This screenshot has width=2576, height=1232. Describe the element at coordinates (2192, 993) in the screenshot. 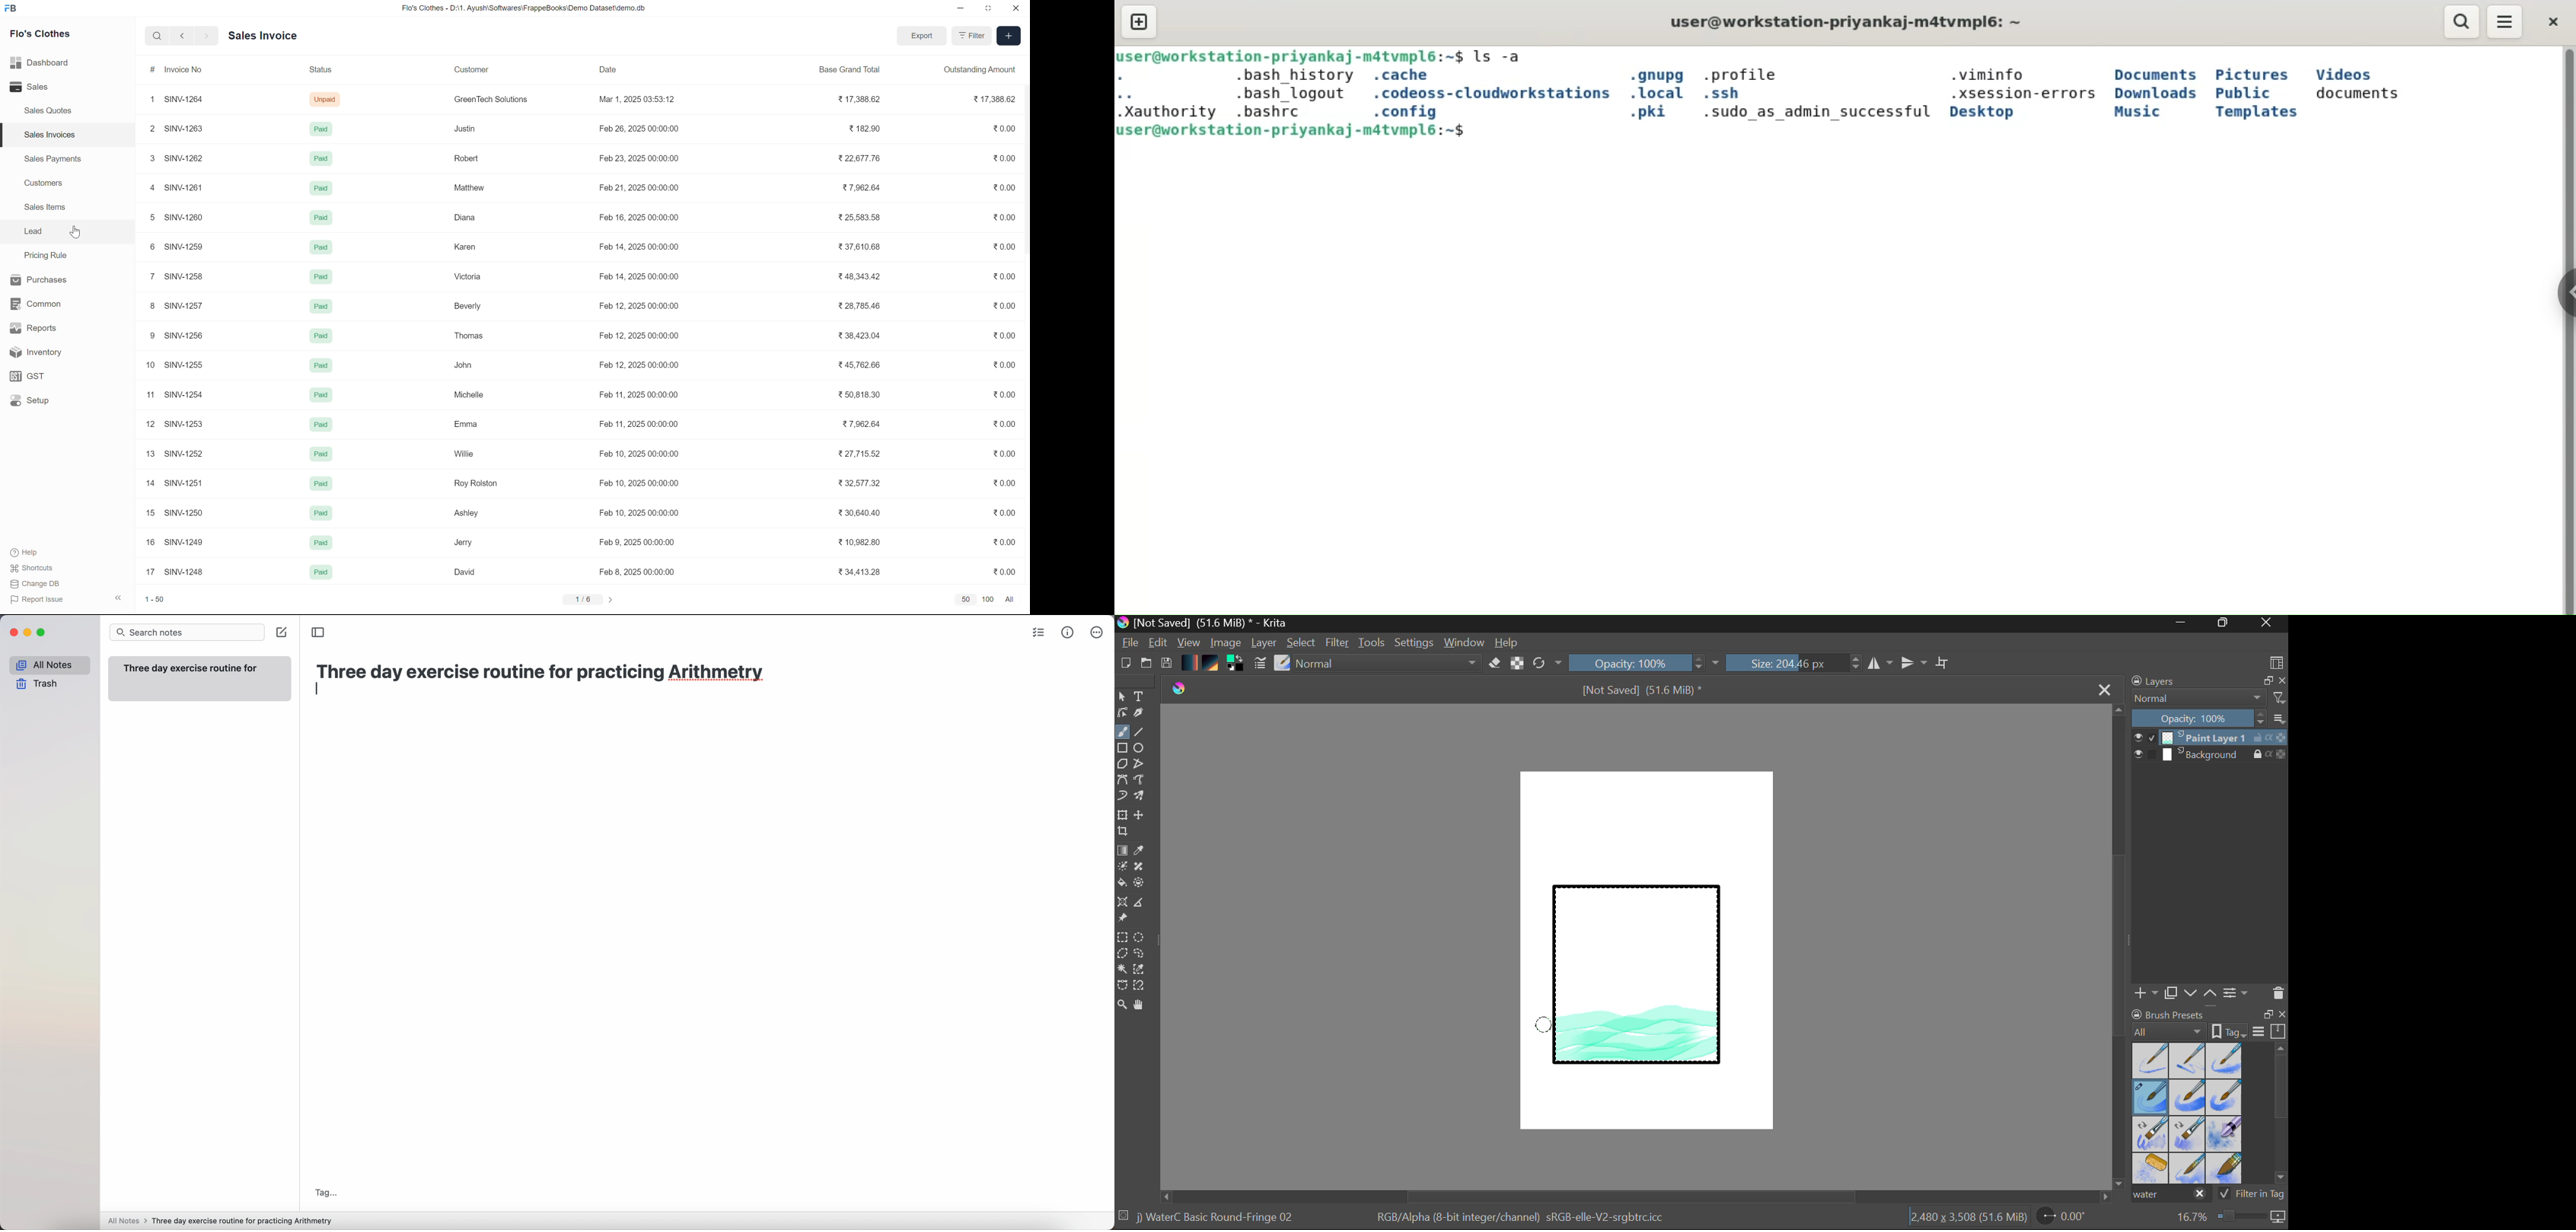

I see `Move Layer Down` at that location.